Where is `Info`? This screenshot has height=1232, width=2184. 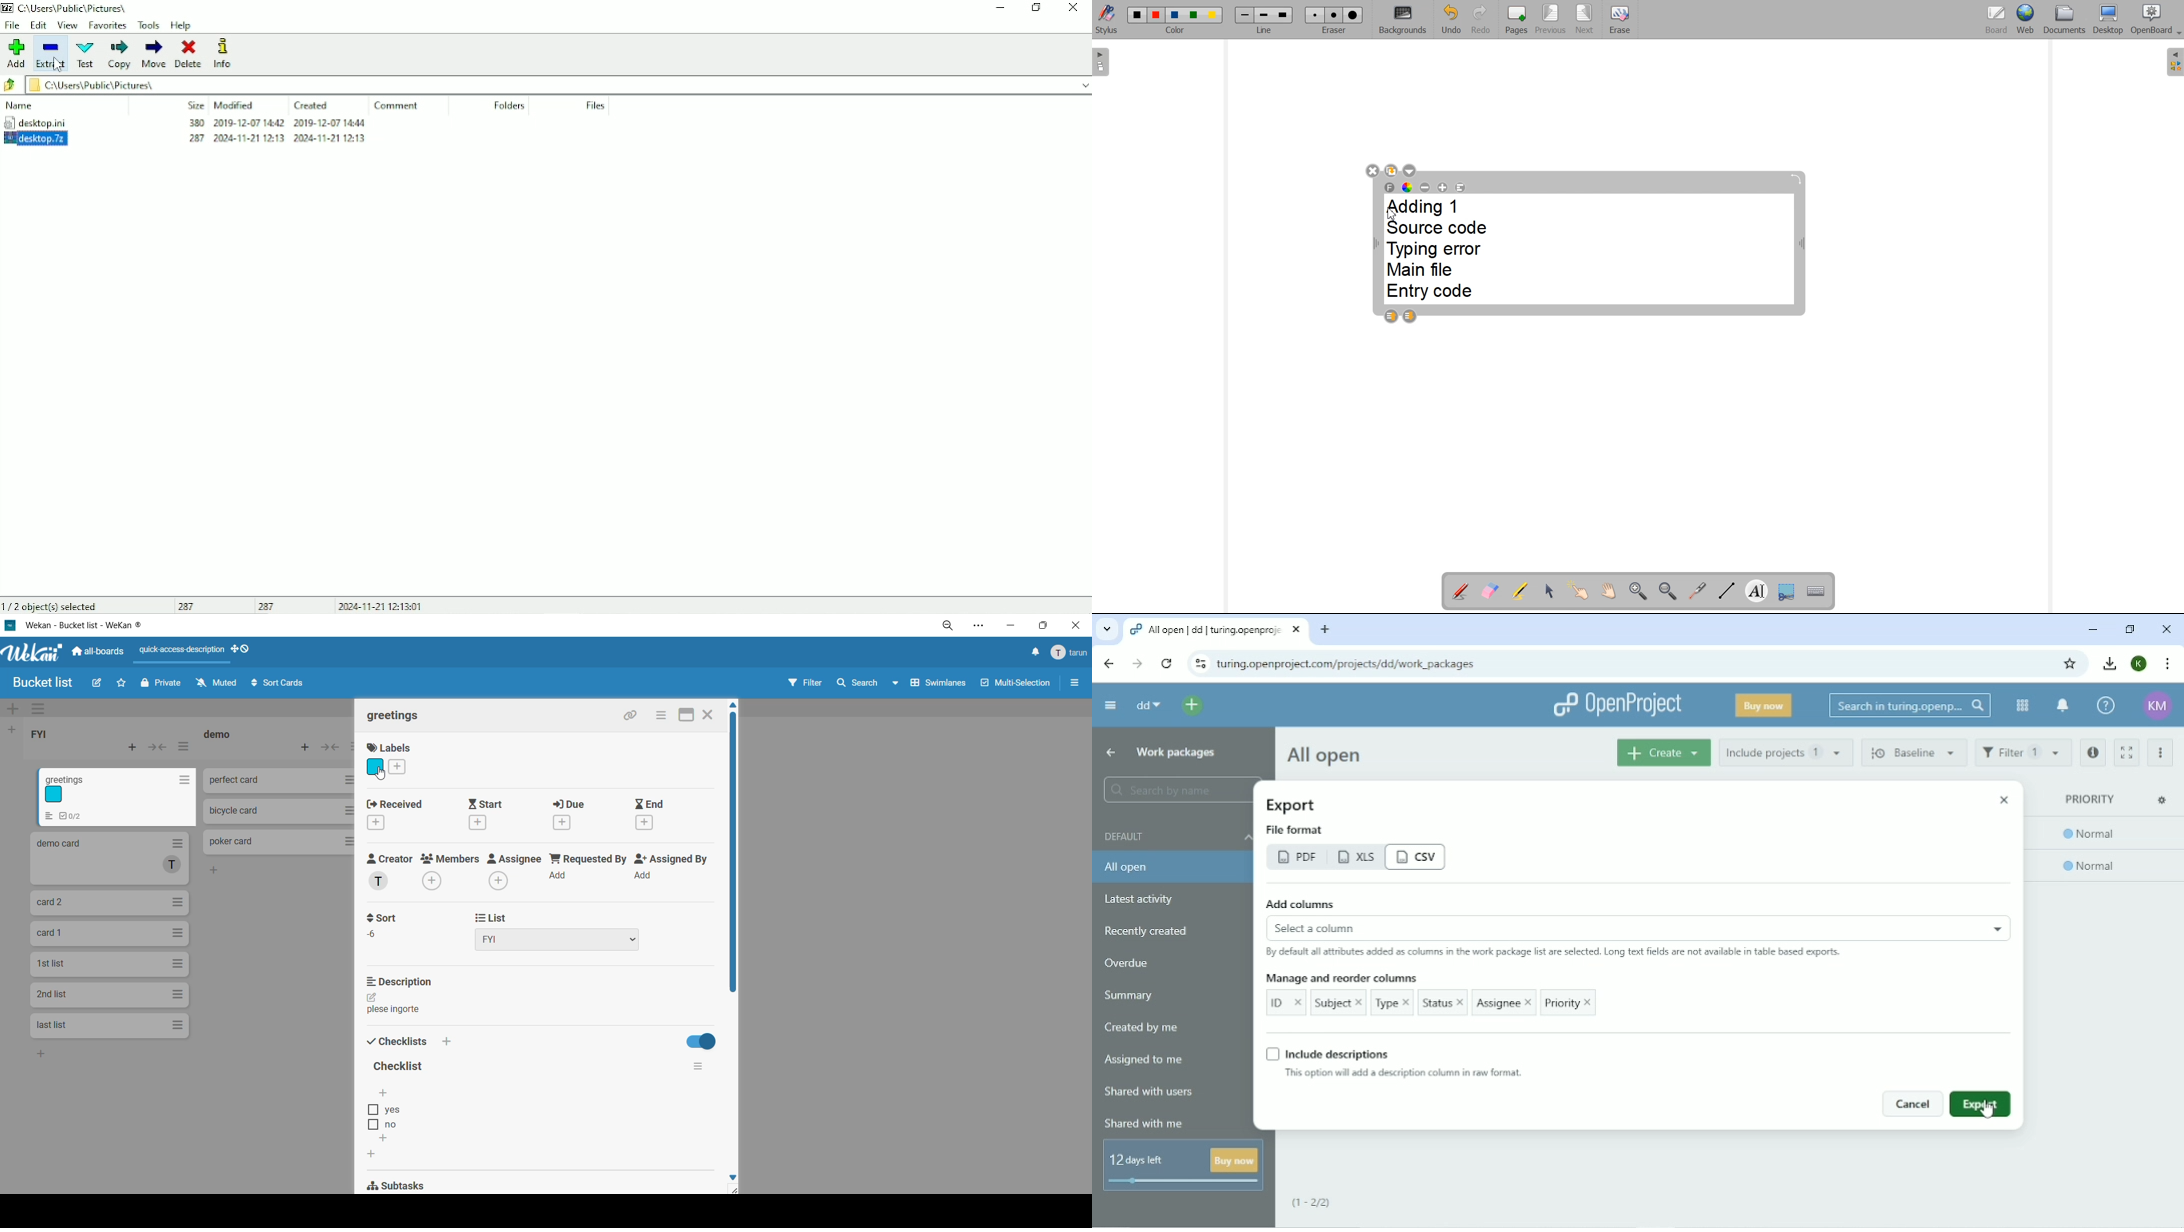 Info is located at coordinates (225, 53).